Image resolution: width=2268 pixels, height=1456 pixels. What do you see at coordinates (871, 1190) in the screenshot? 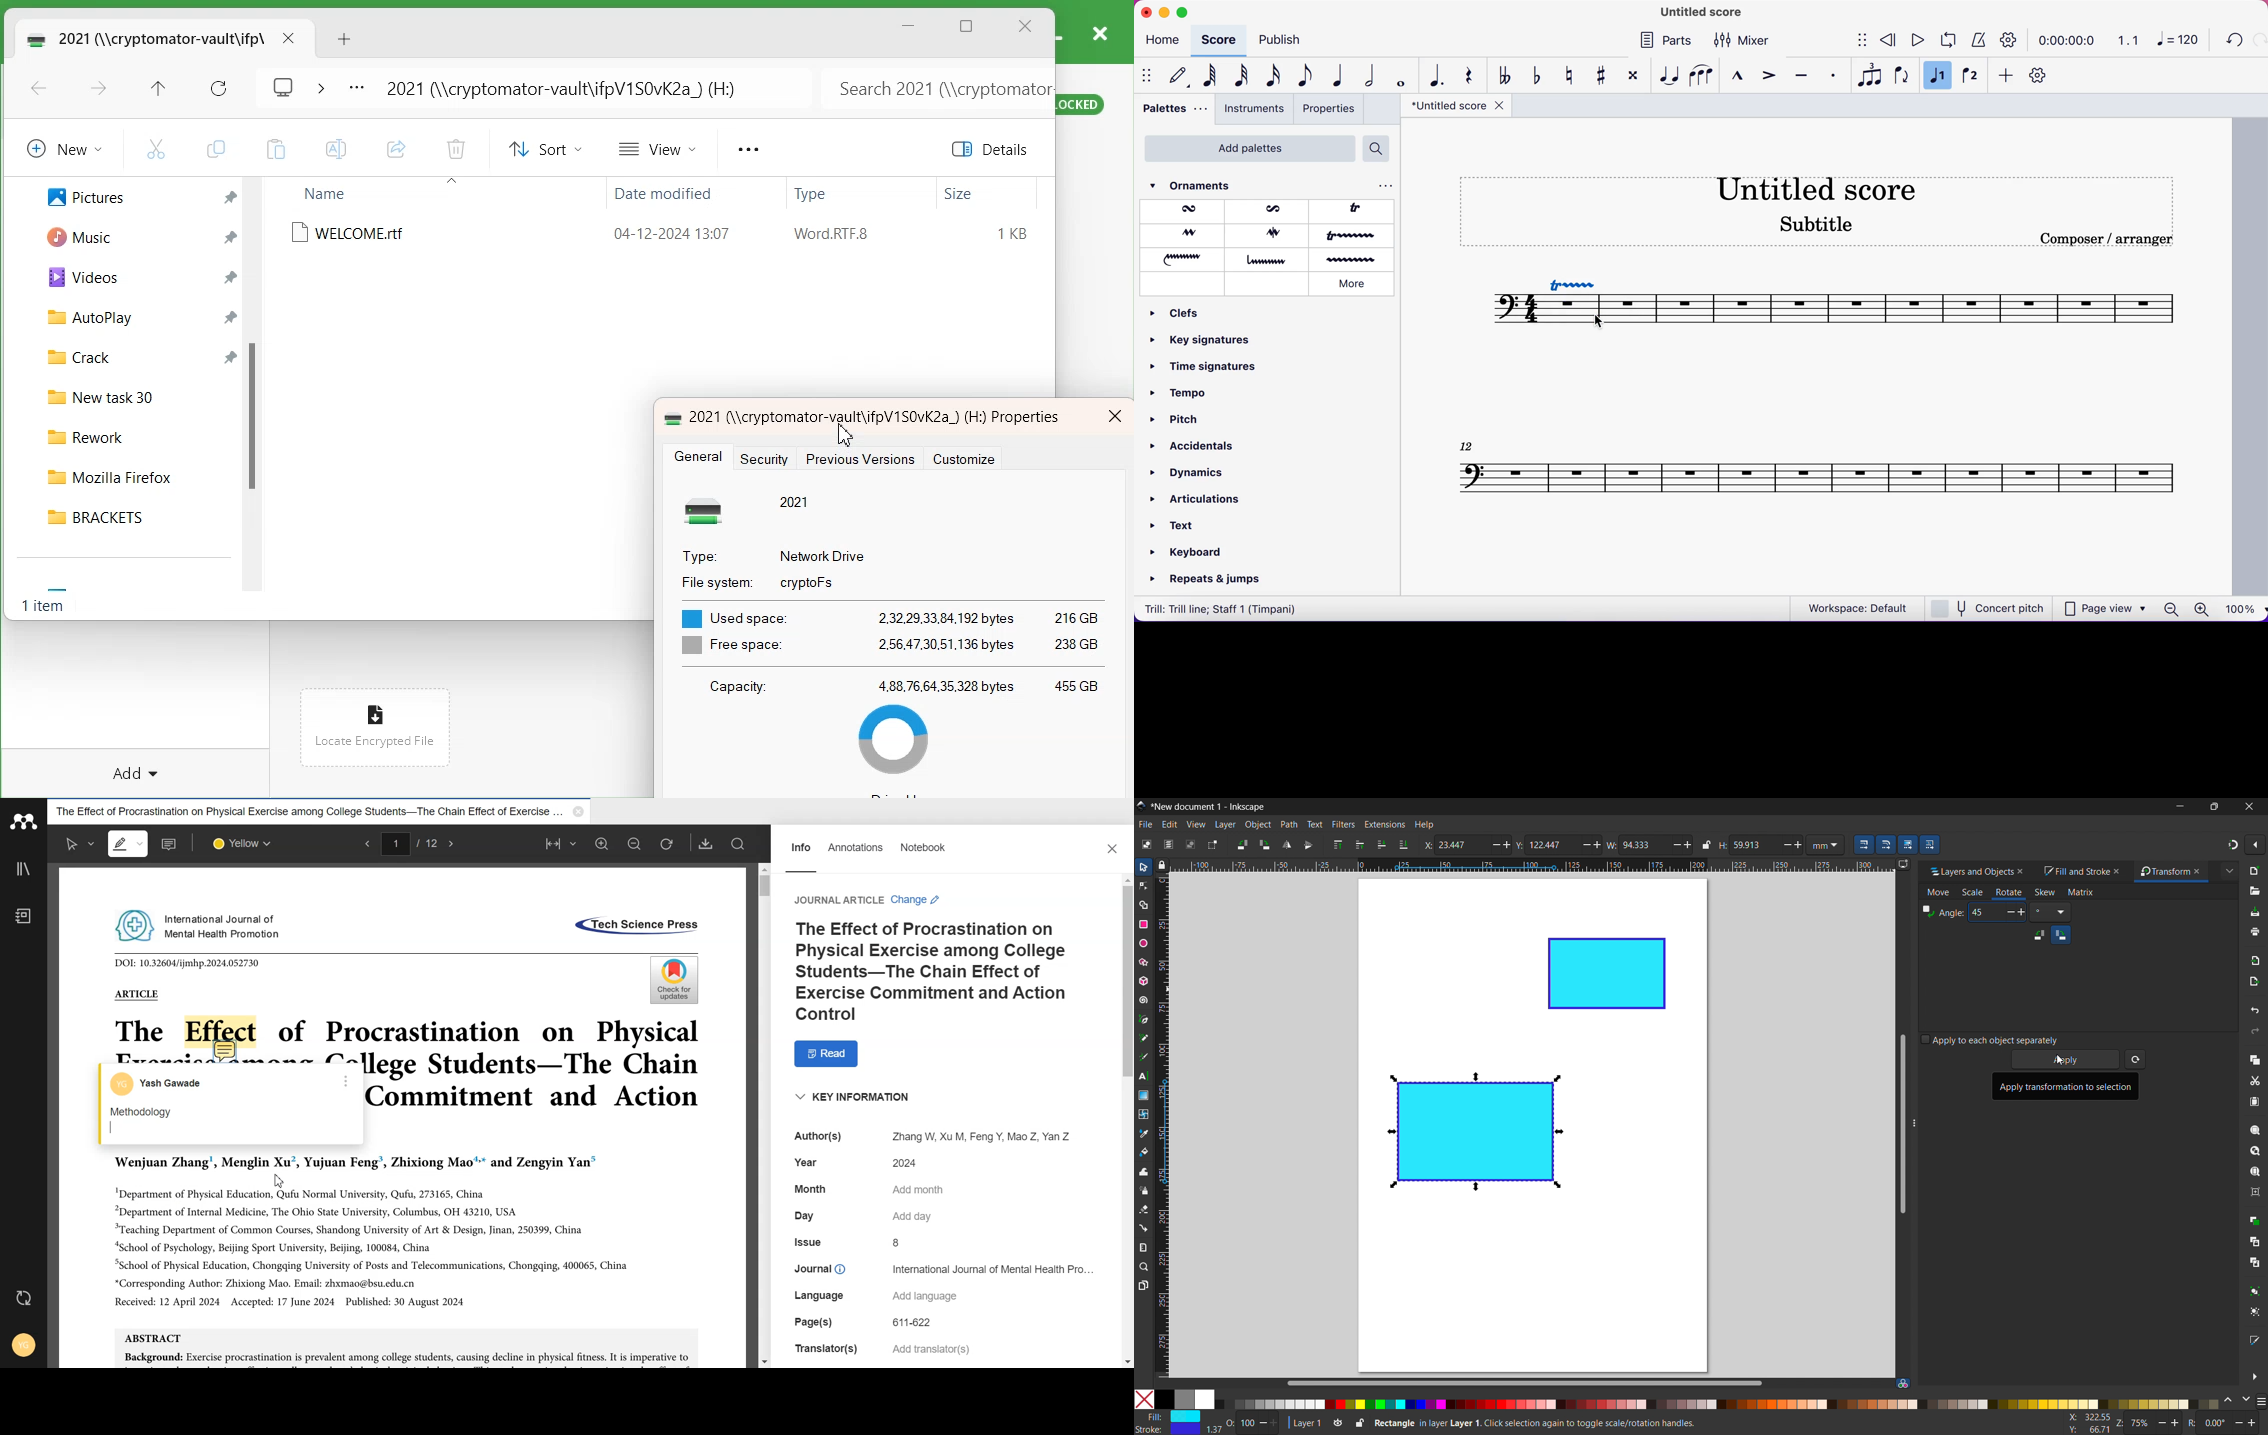
I see `Month Add month` at bounding box center [871, 1190].